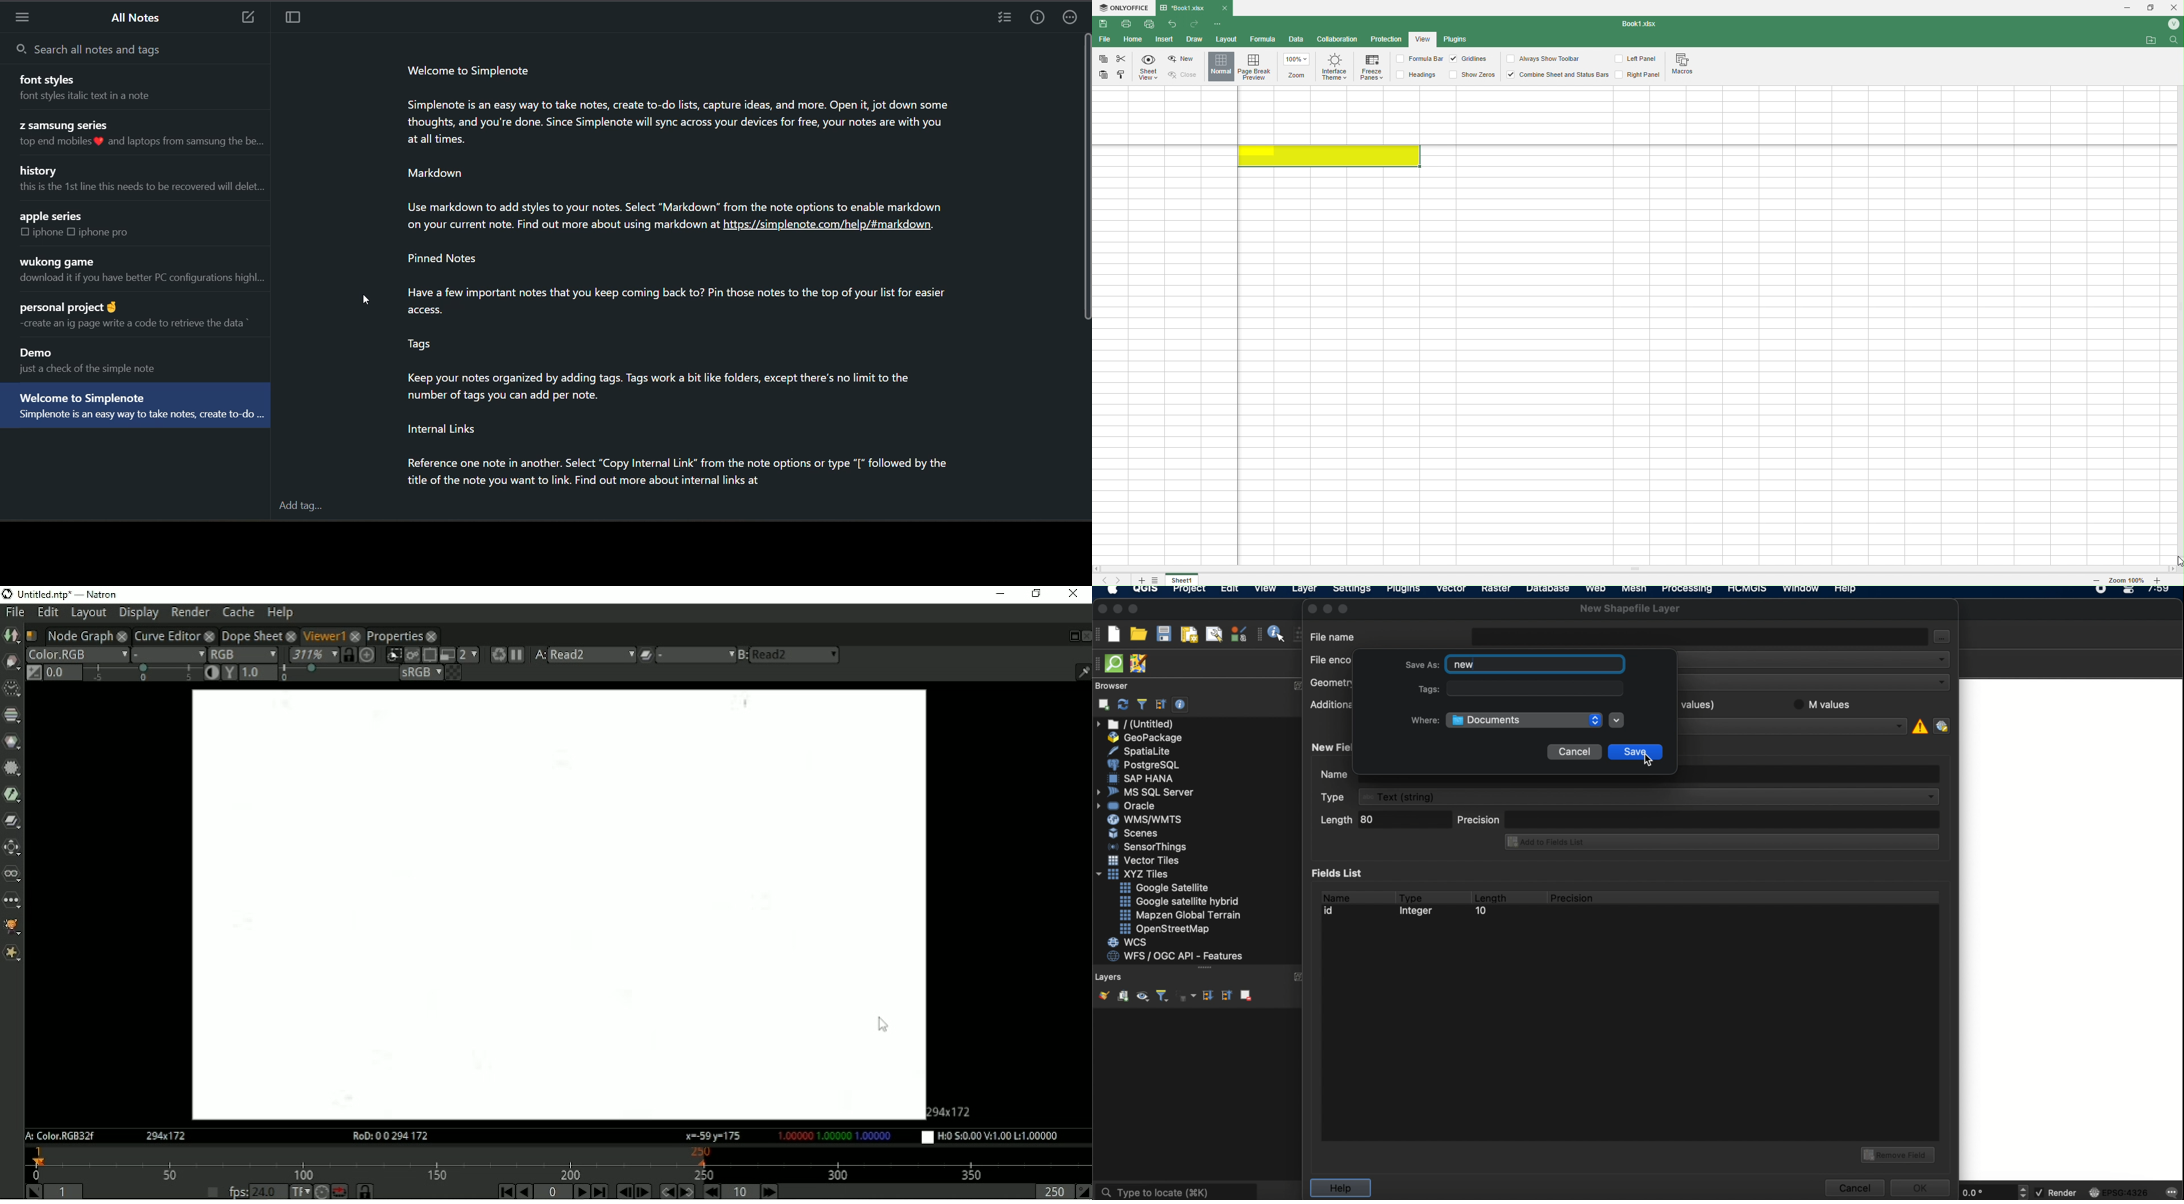 This screenshot has height=1204, width=2184. Describe the element at coordinates (1121, 59) in the screenshot. I see `Cut` at that location.